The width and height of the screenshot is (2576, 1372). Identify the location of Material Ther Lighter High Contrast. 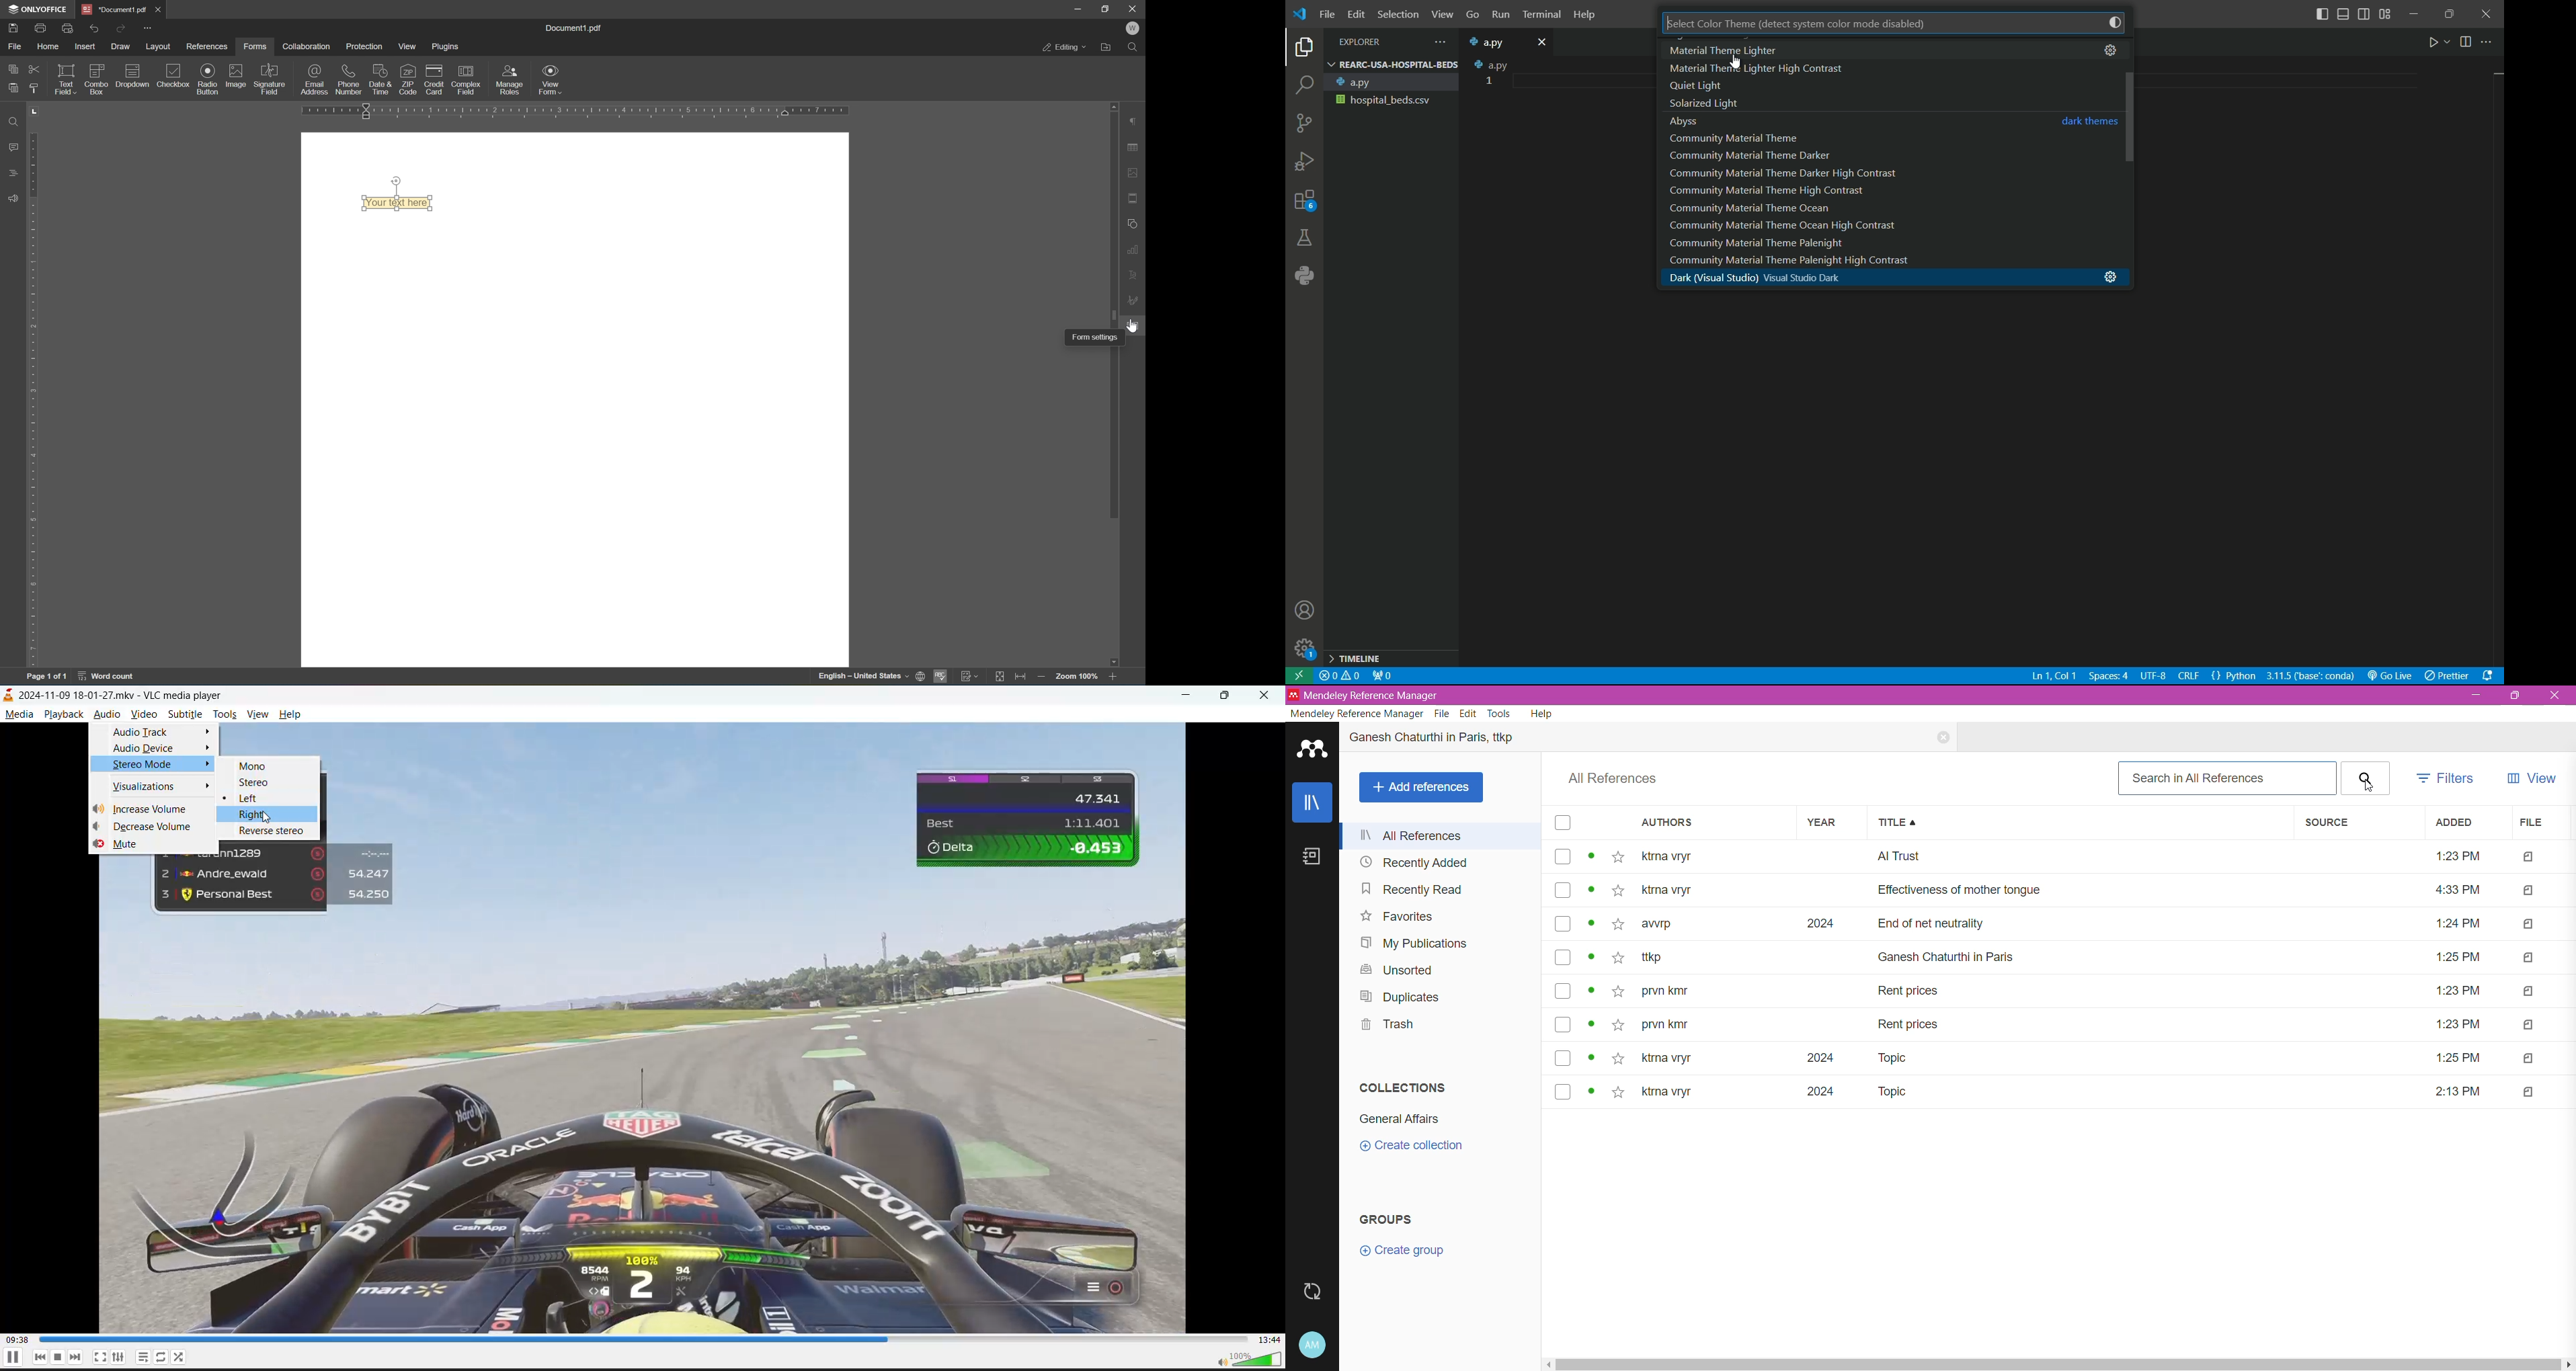
(1761, 69).